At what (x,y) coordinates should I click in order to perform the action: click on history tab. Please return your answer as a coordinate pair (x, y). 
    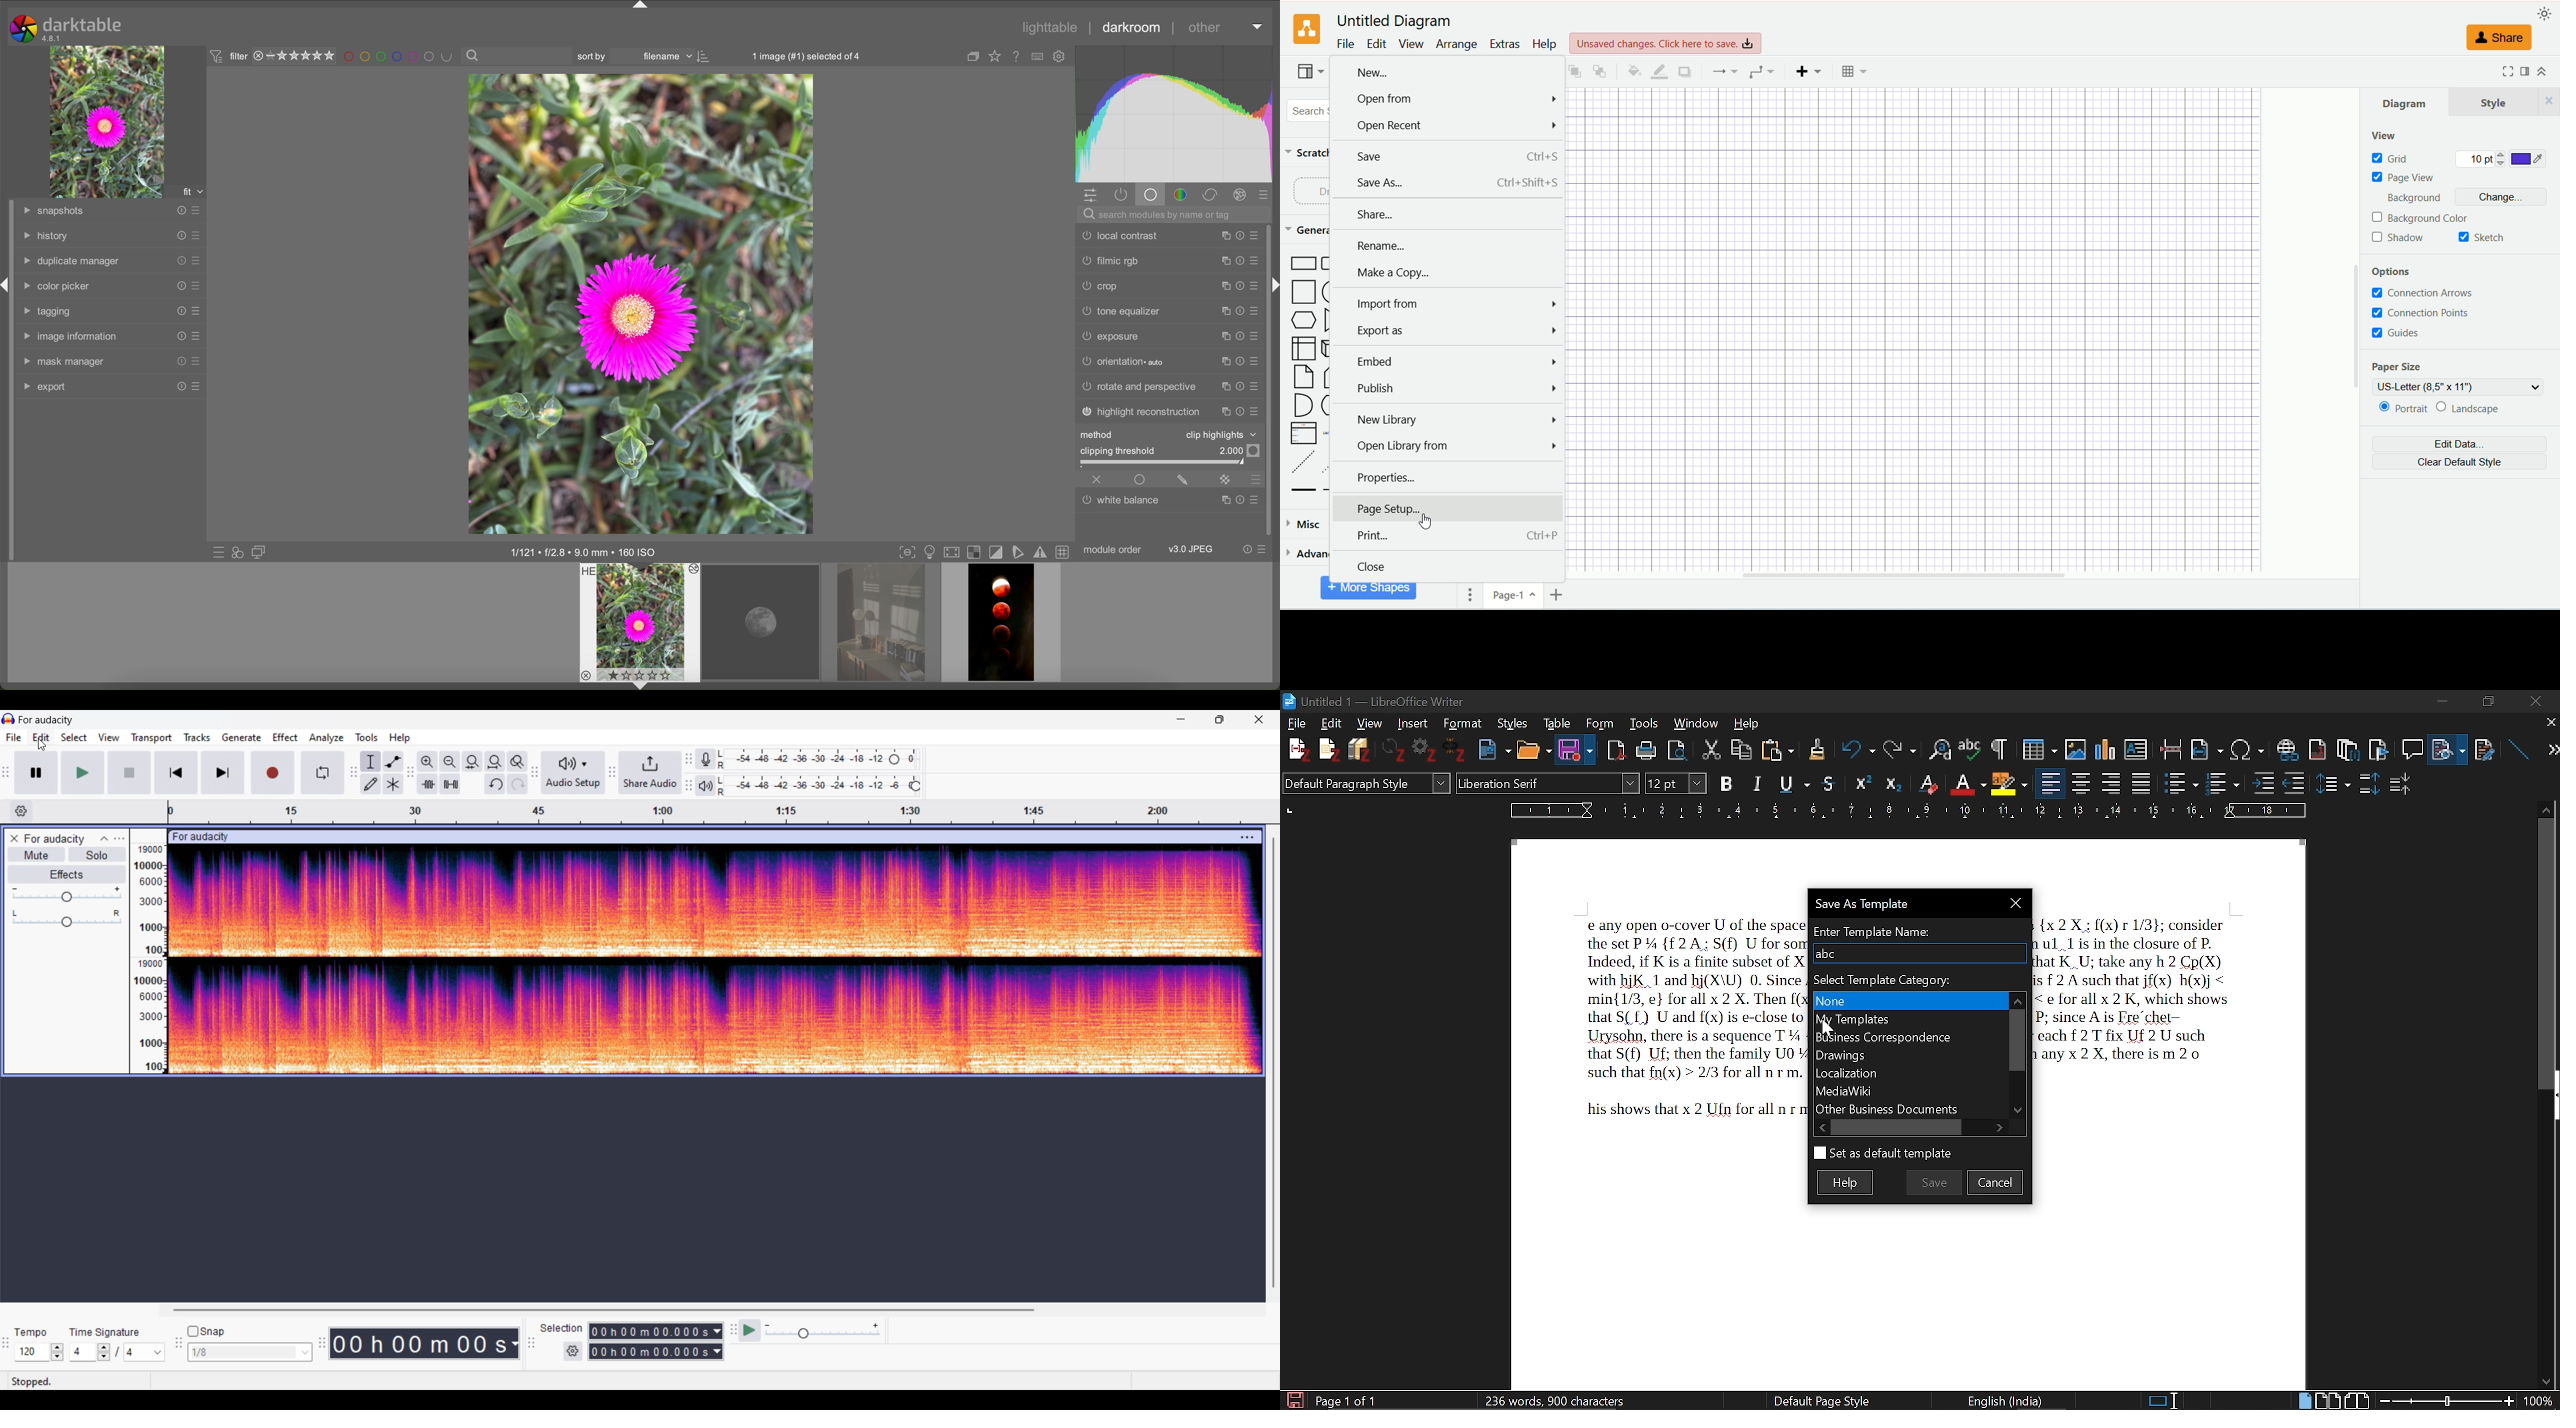
    Looking at the image, I should click on (46, 236).